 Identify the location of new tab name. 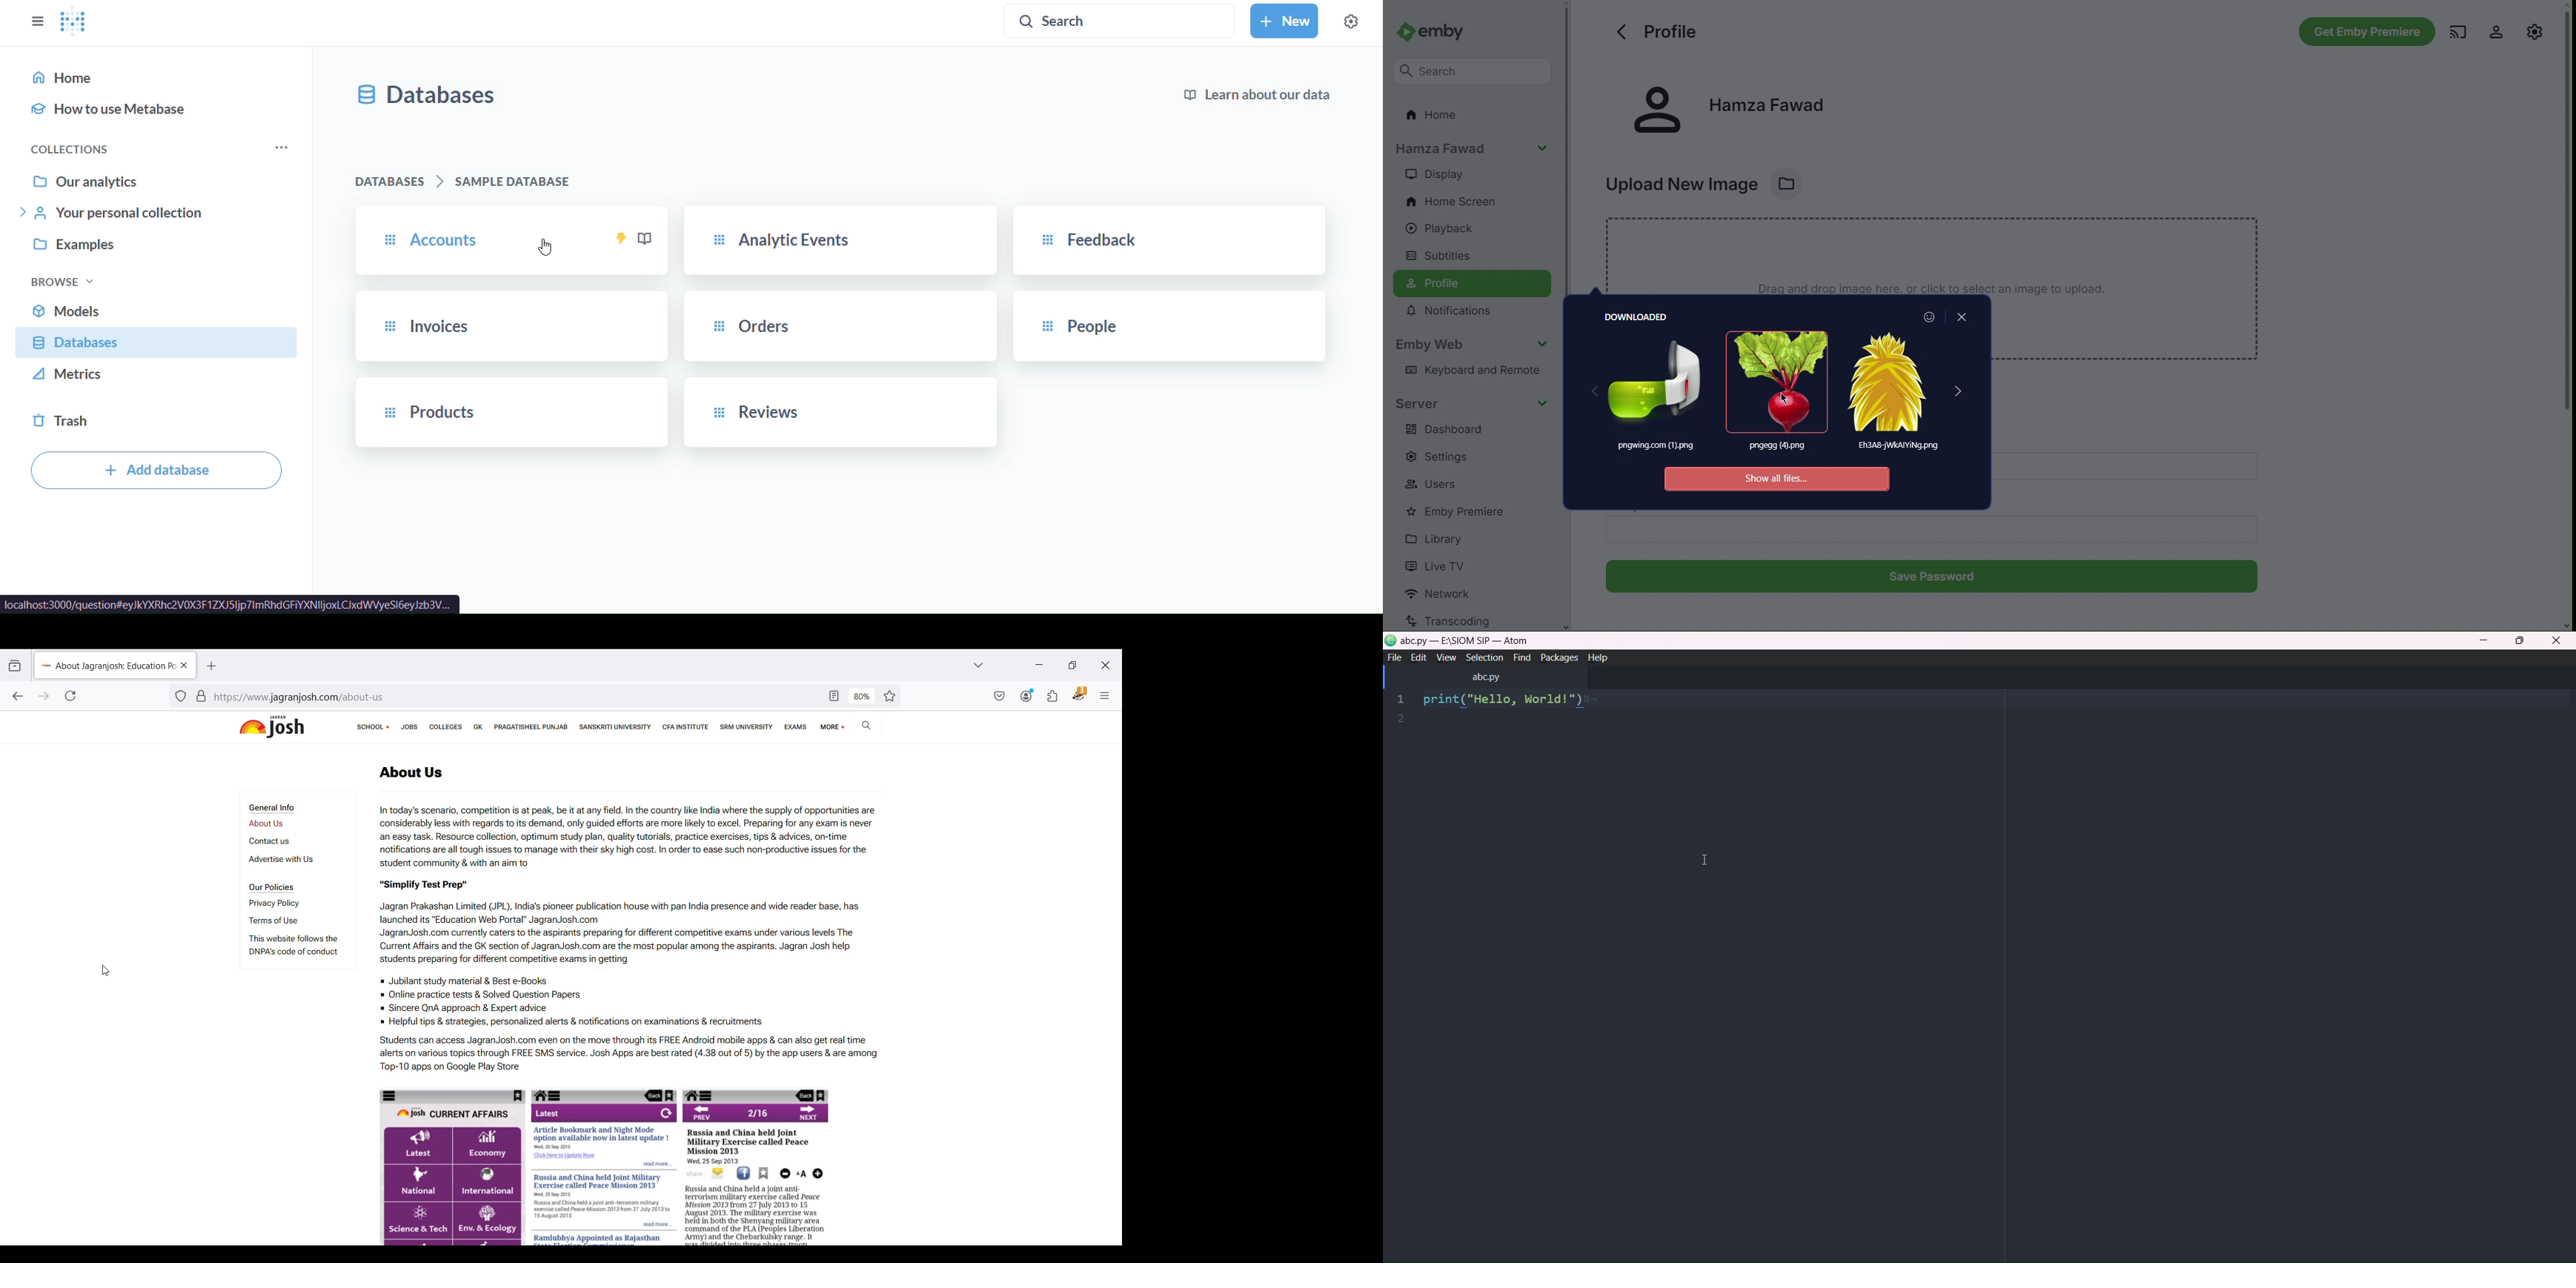
(1487, 678).